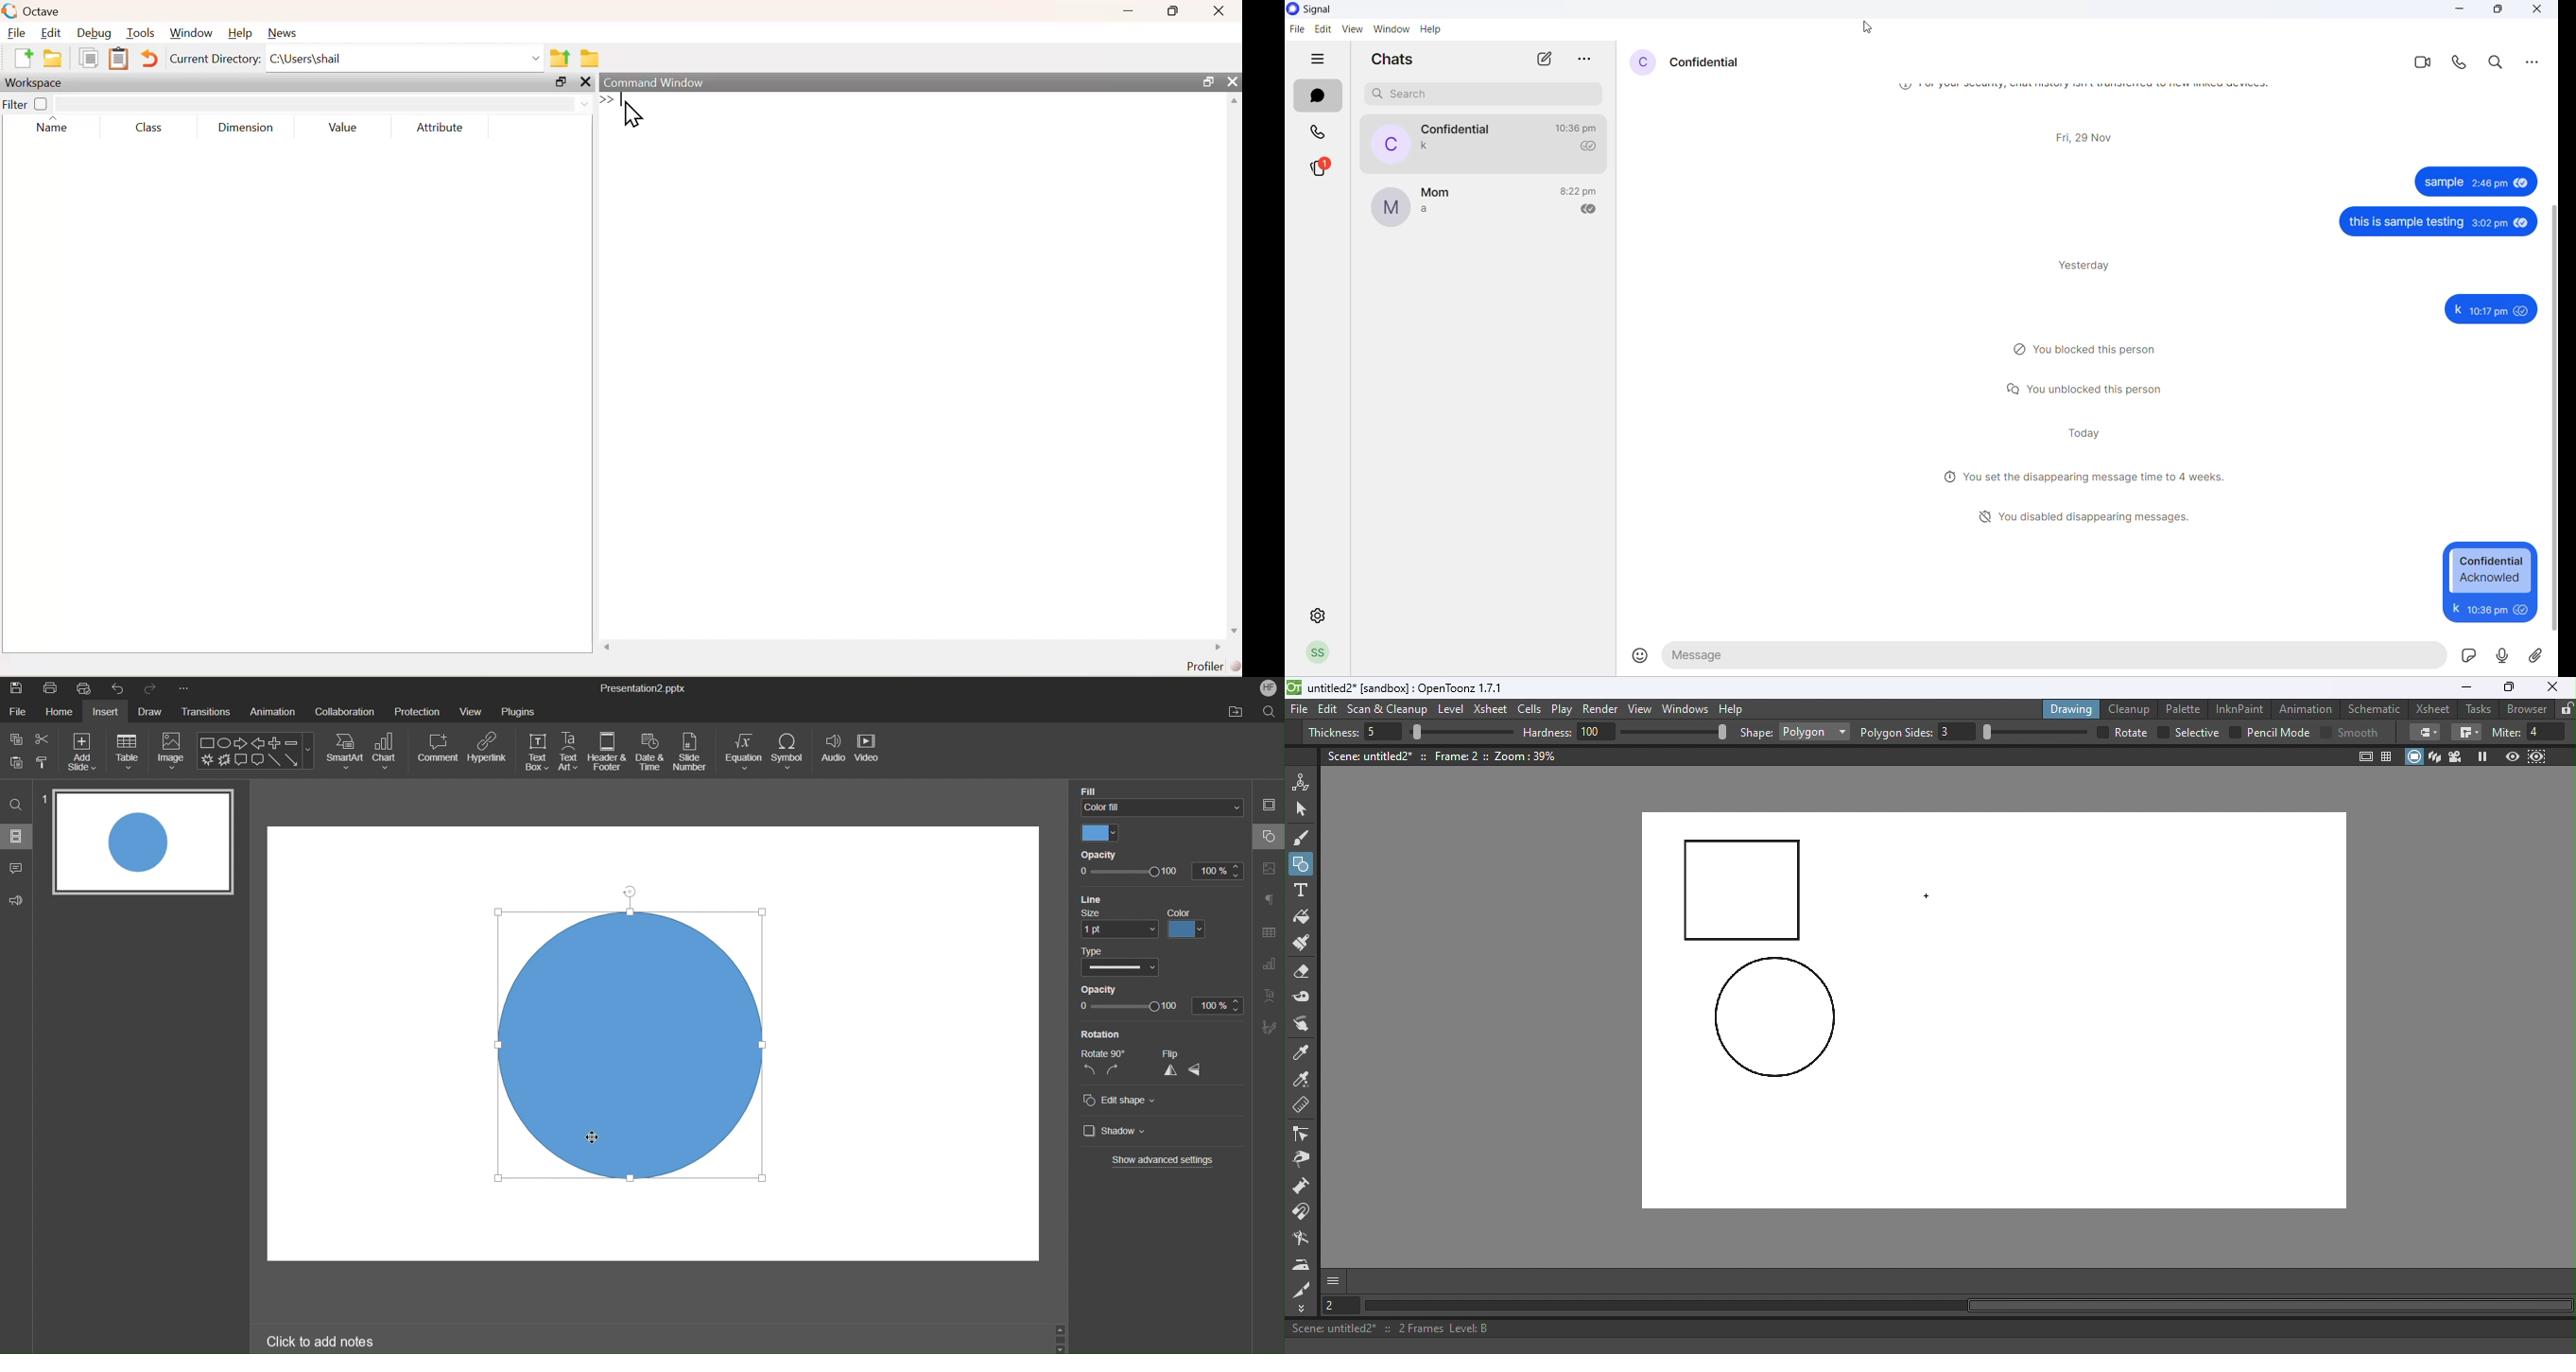 This screenshot has width=2576, height=1372. What do you see at coordinates (1407, 688) in the screenshot?
I see `File name` at bounding box center [1407, 688].